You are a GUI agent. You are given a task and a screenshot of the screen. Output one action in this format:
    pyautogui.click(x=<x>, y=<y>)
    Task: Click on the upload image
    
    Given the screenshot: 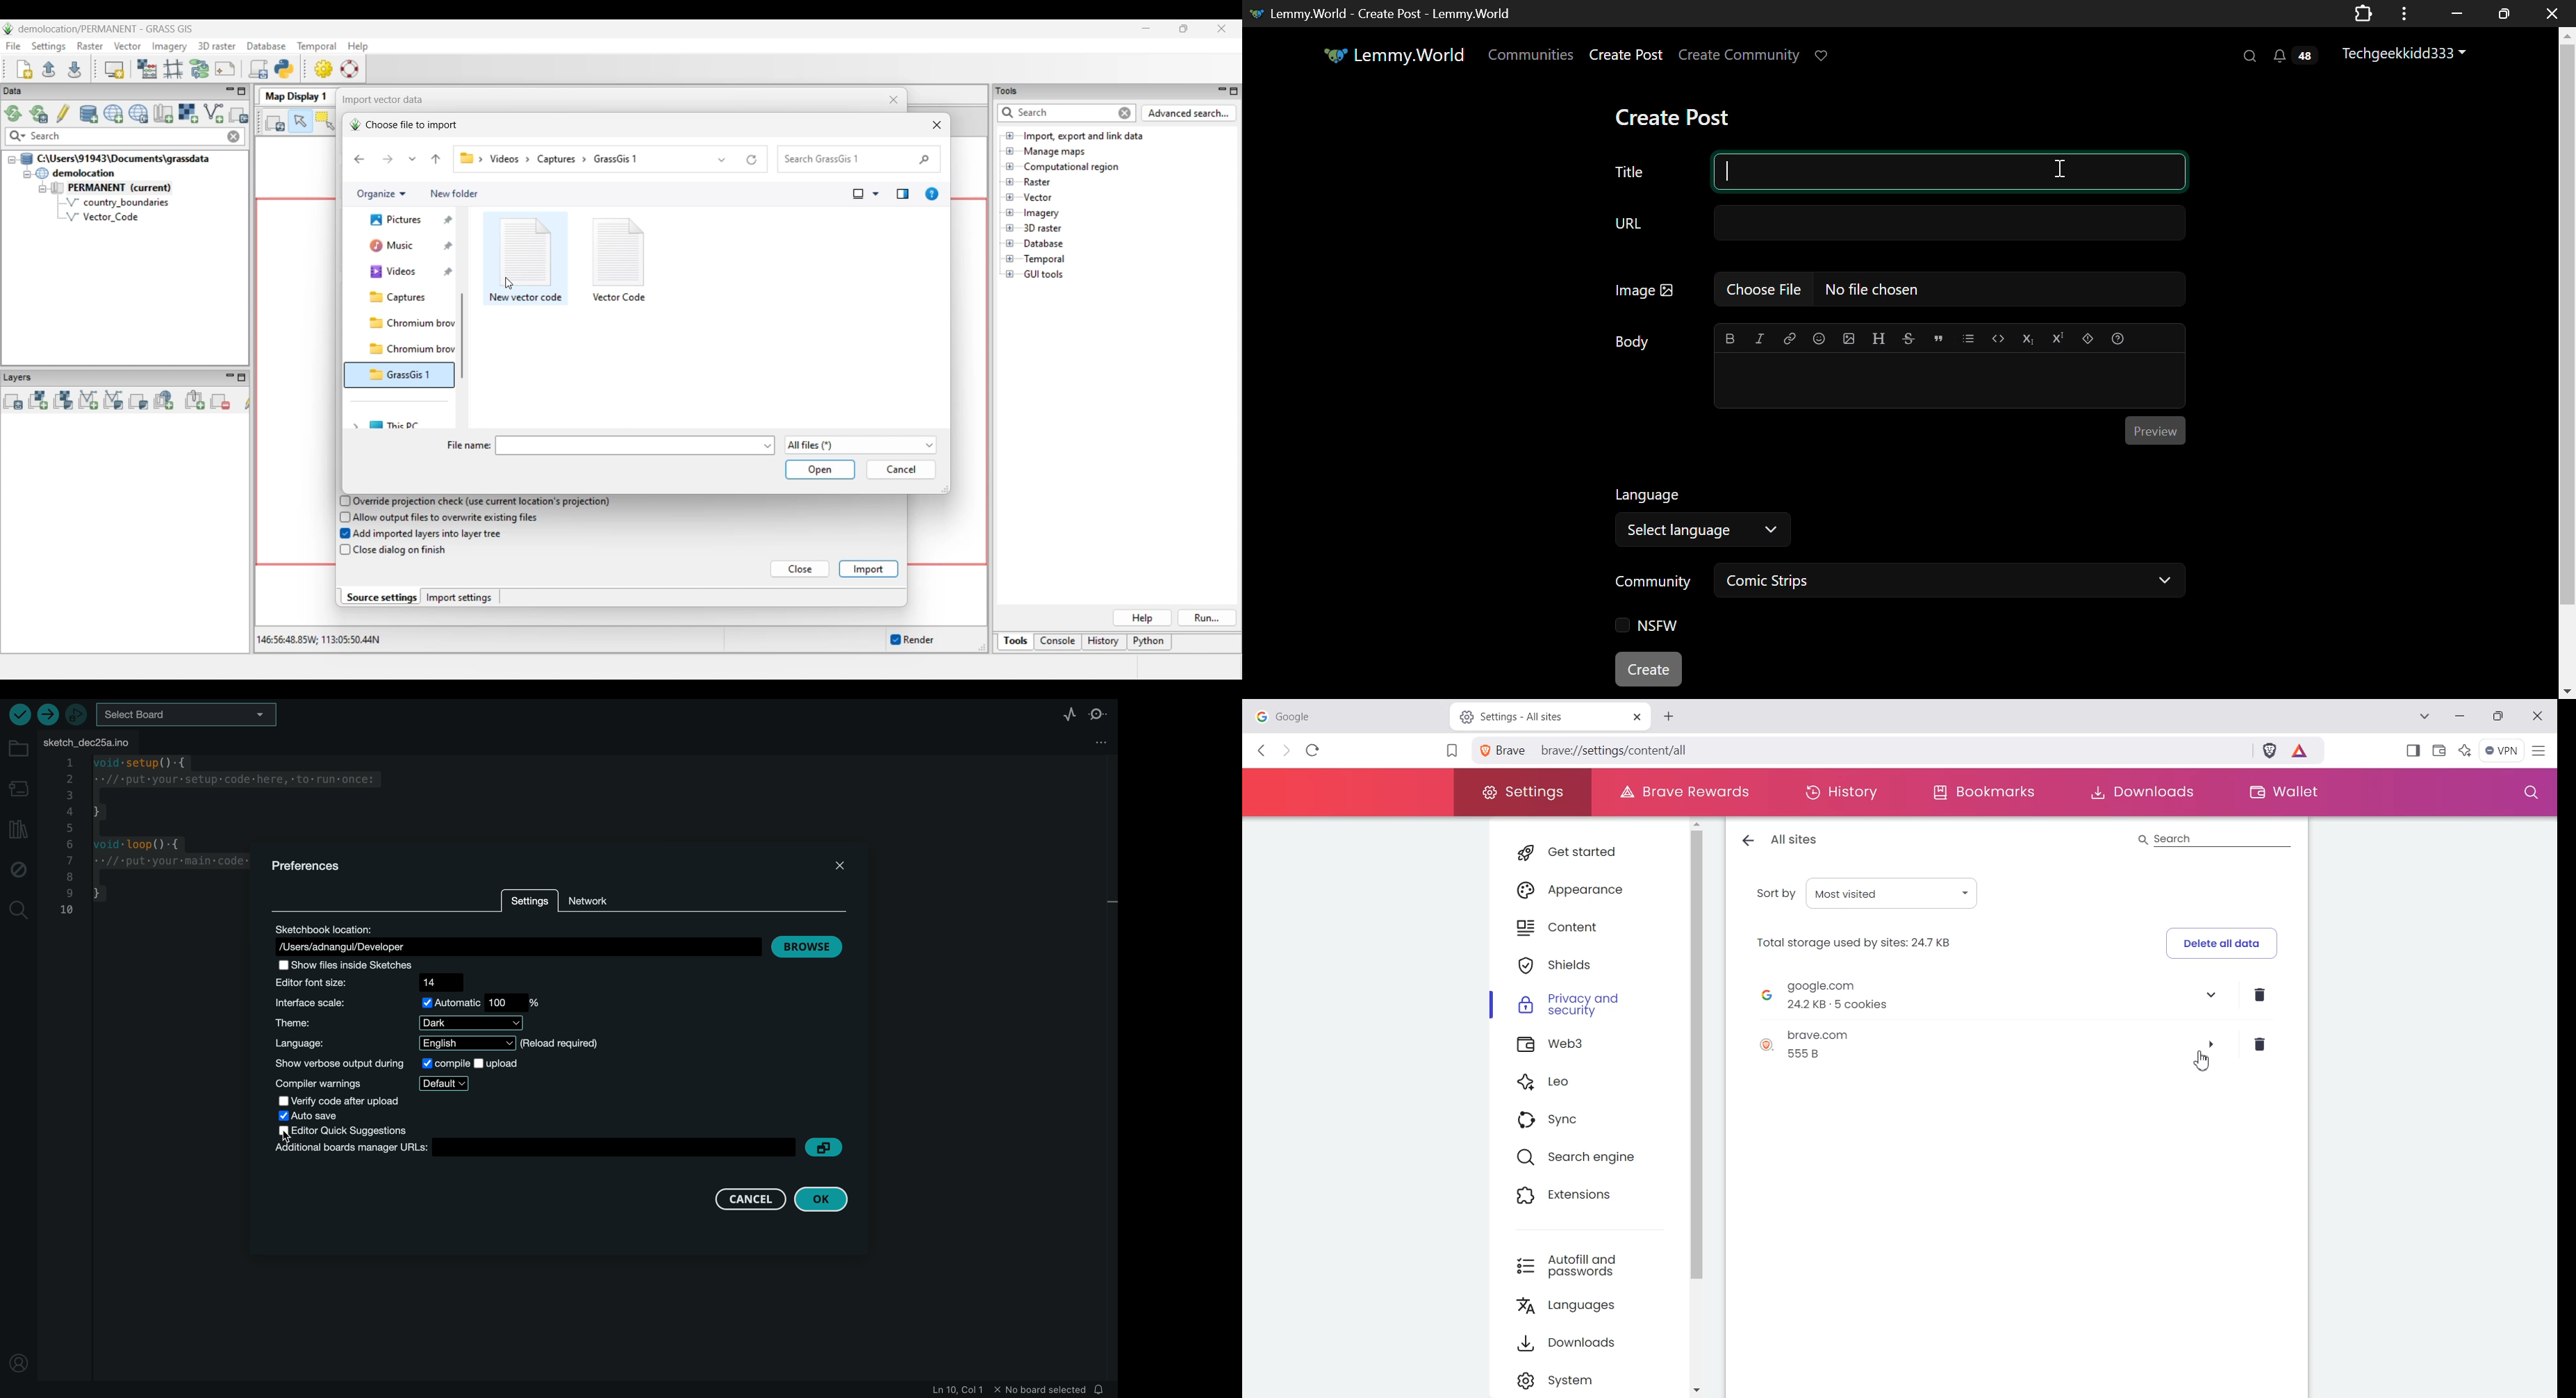 What is the action you would take?
    pyautogui.click(x=1850, y=338)
    